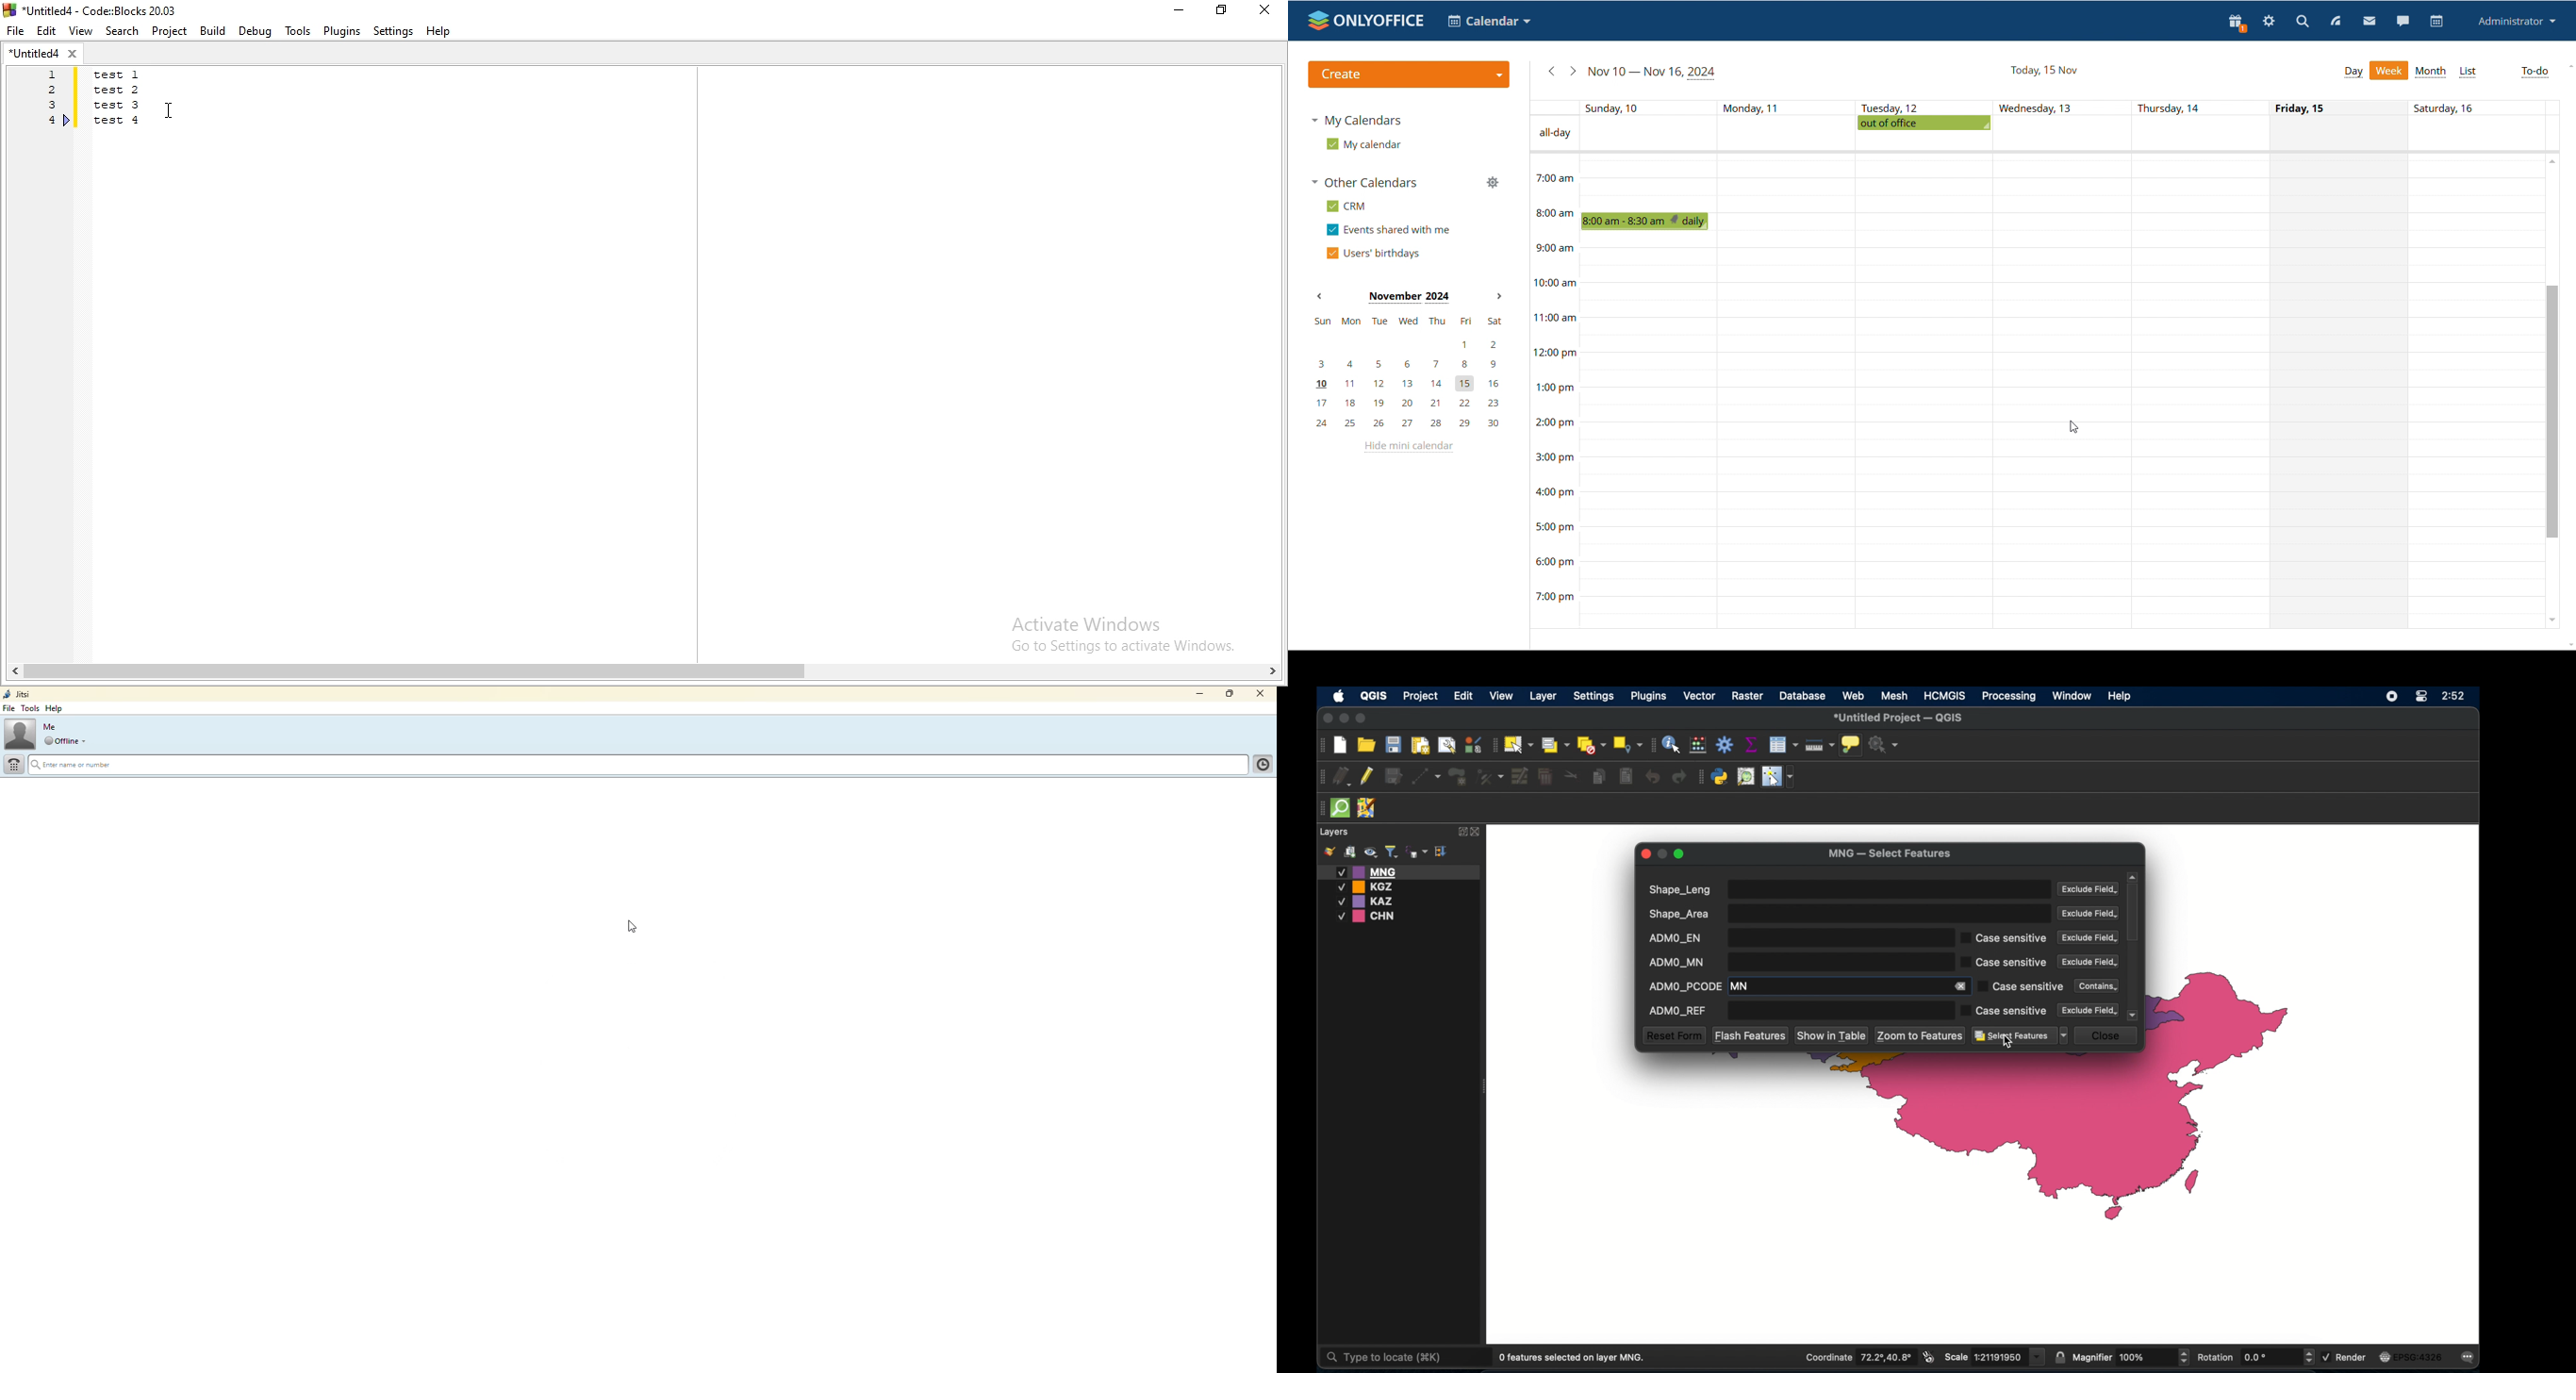 Image resolution: width=2576 pixels, height=1400 pixels. What do you see at coordinates (1198, 694) in the screenshot?
I see `minimize` at bounding box center [1198, 694].